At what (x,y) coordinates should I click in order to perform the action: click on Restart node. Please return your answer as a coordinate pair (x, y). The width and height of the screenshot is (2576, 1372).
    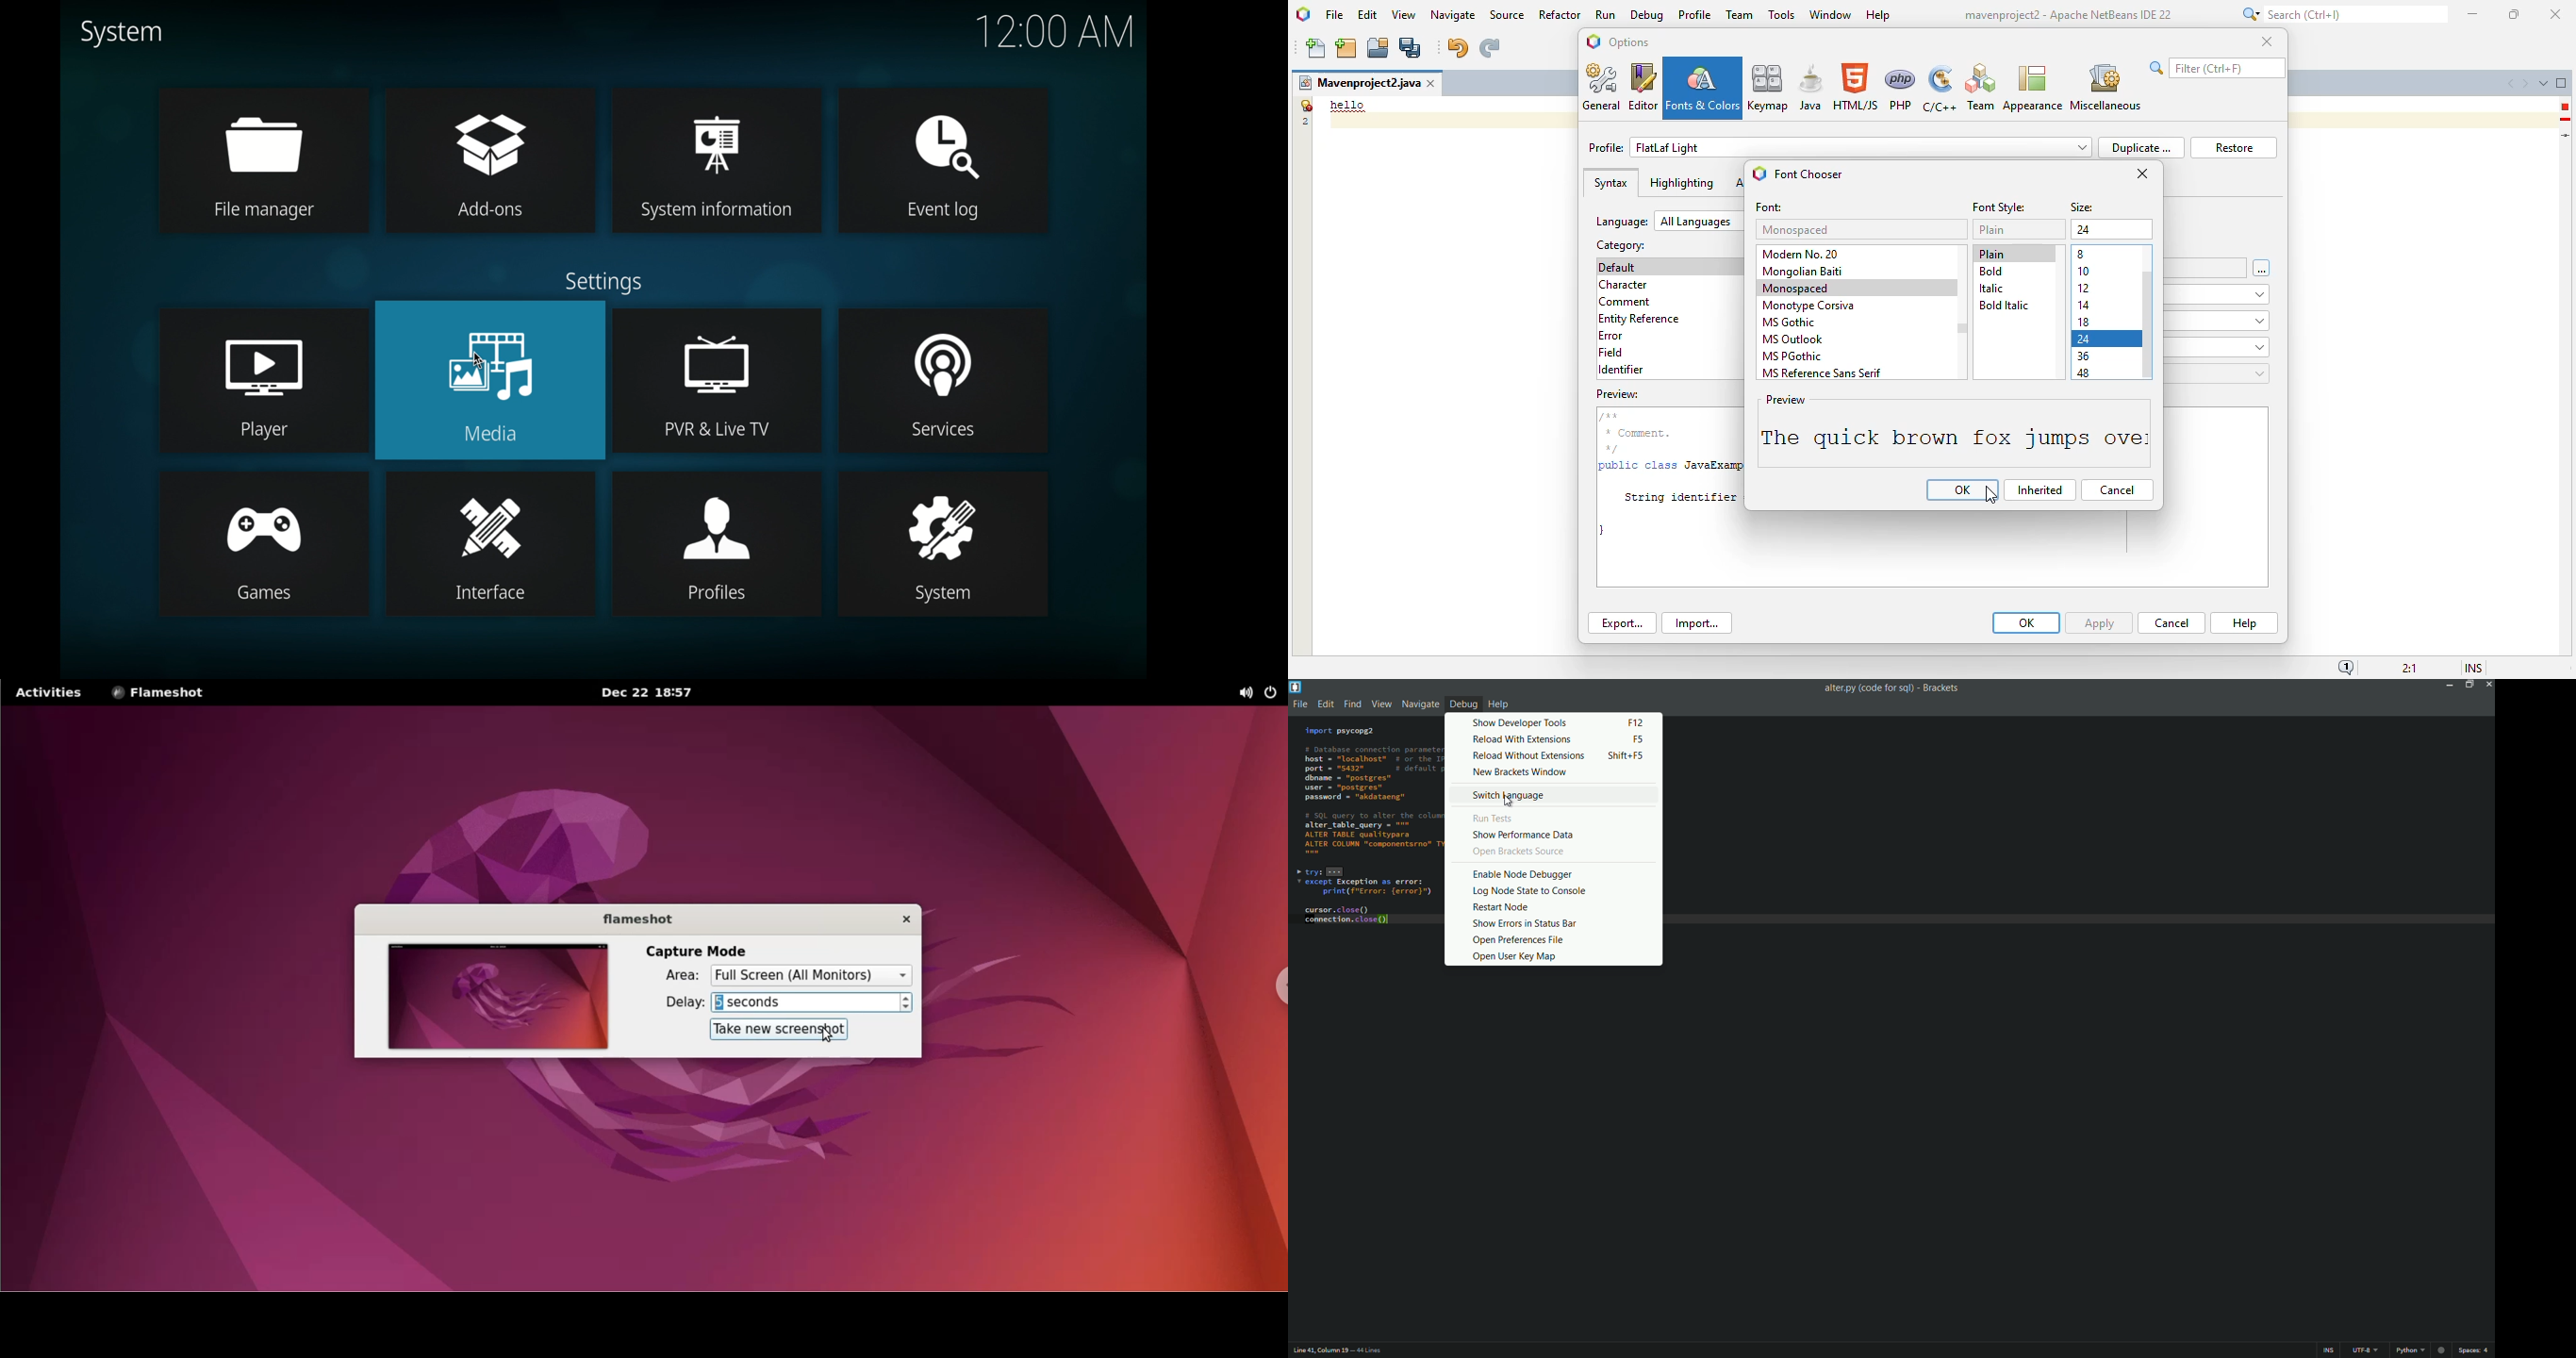
    Looking at the image, I should click on (1503, 907).